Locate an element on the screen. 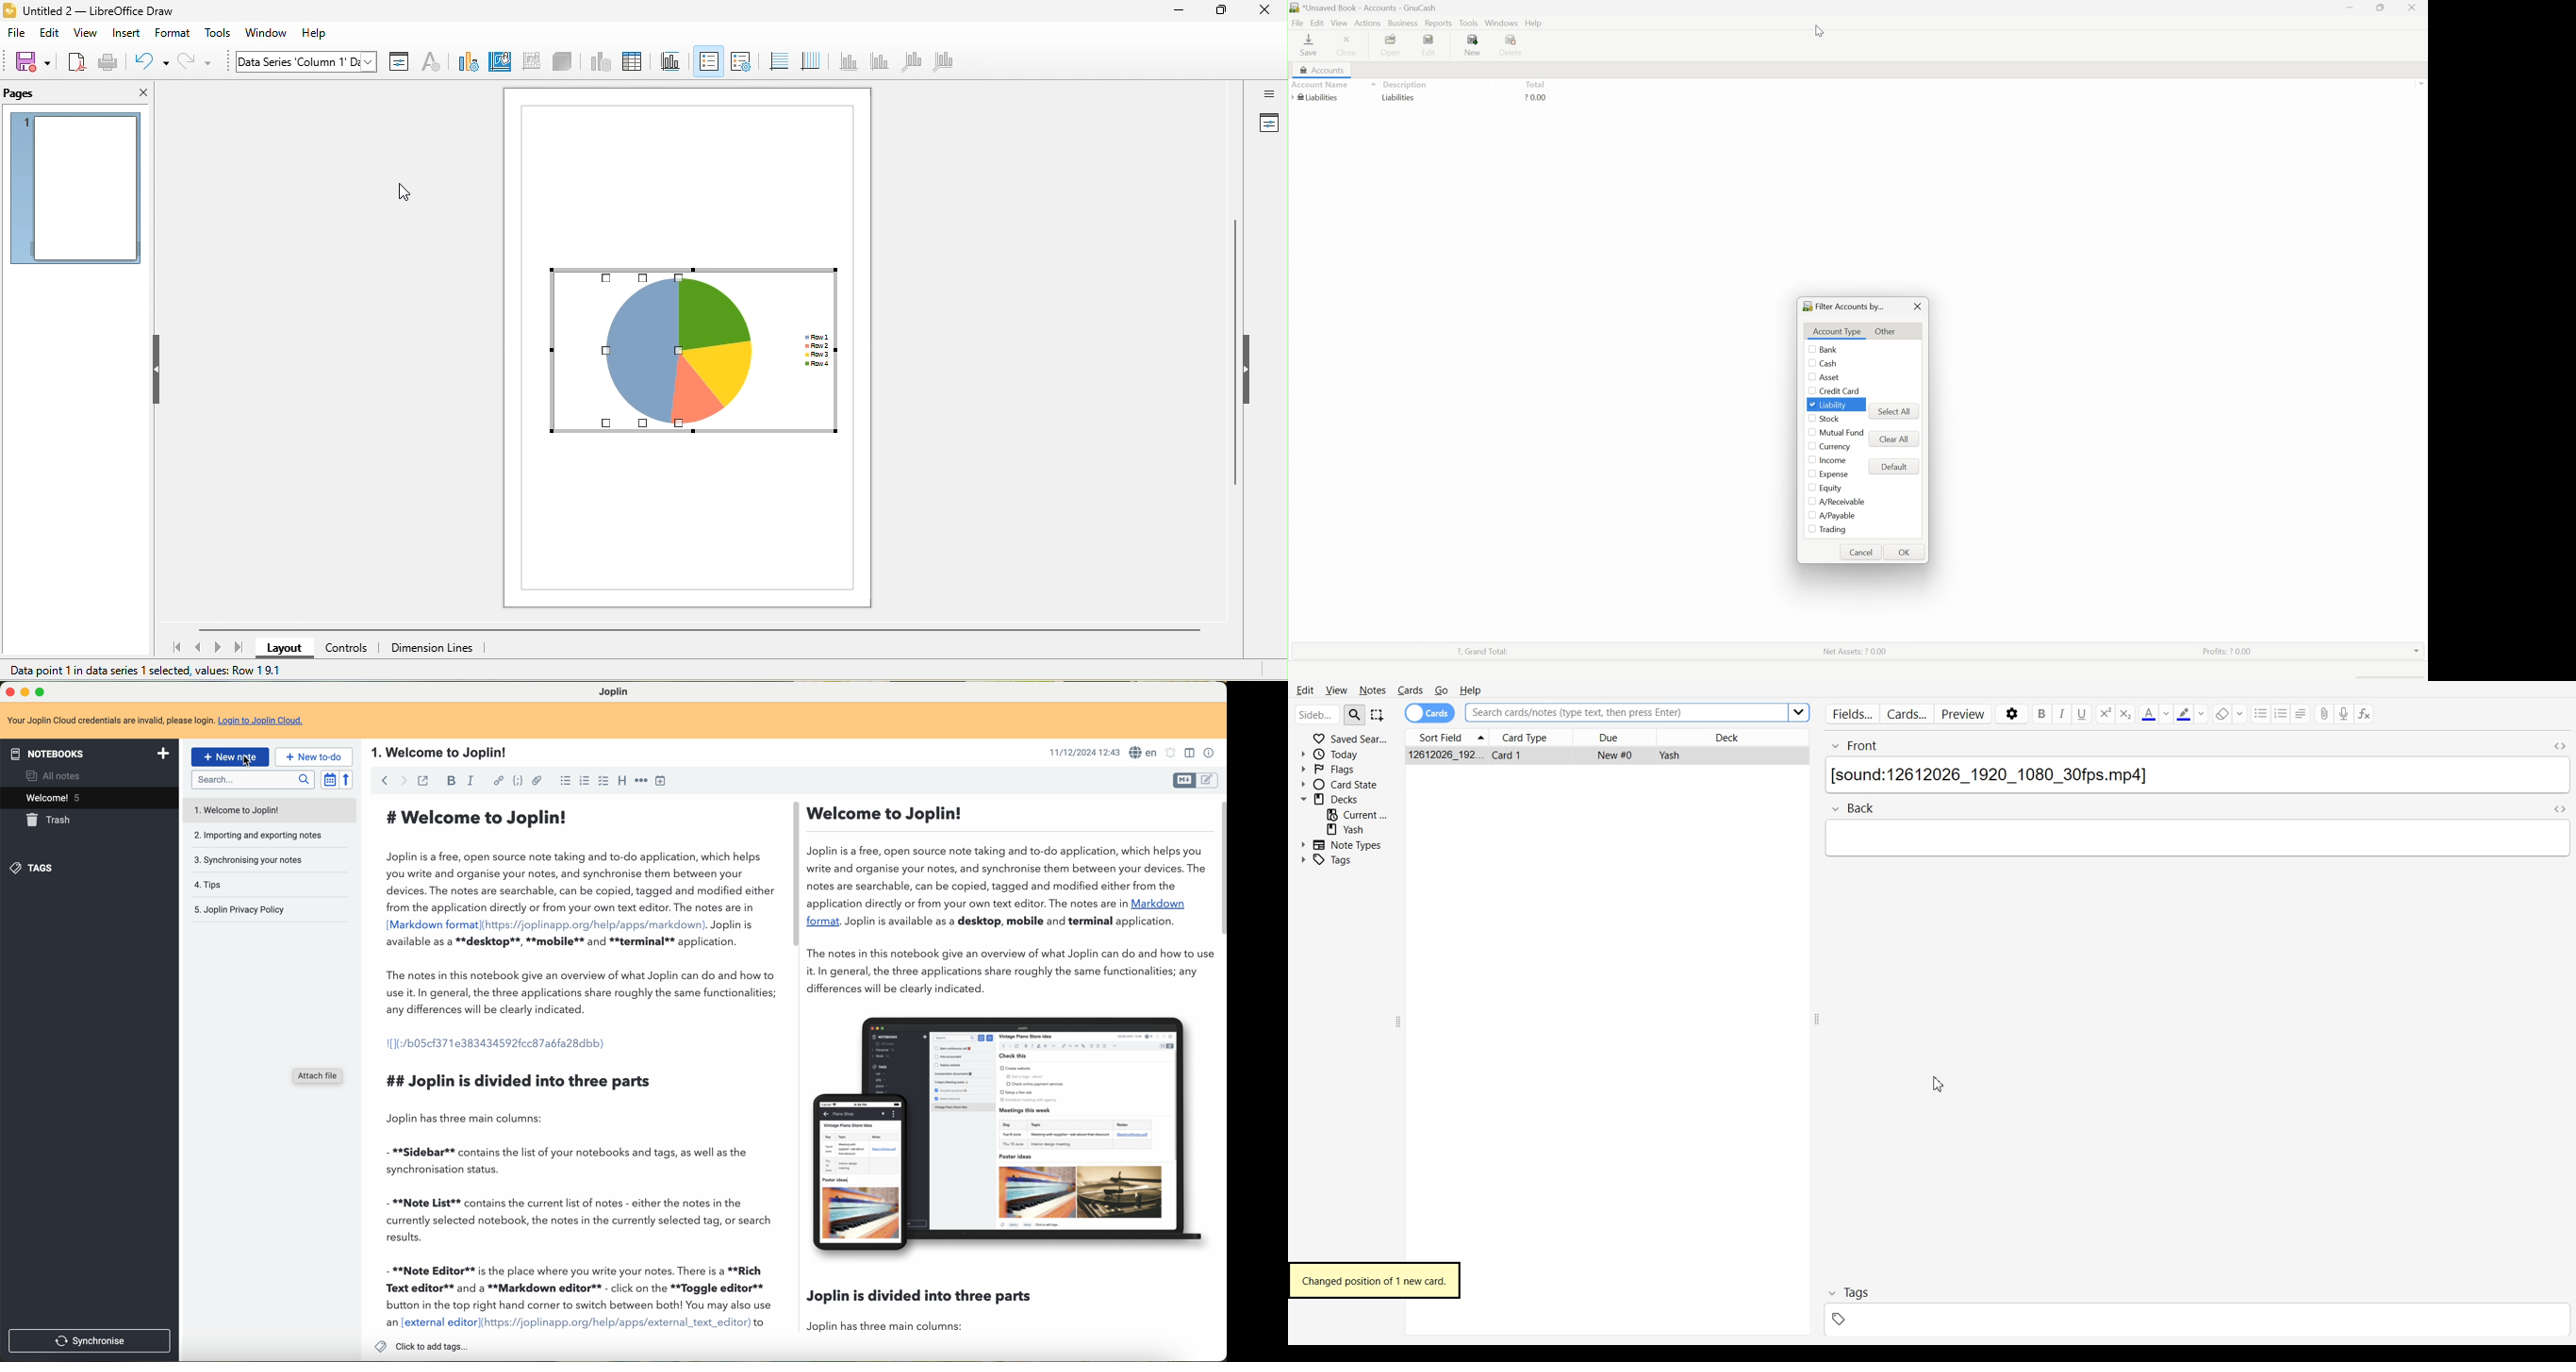 This screenshot has height=1372, width=2576.  is located at coordinates (1799, 713).